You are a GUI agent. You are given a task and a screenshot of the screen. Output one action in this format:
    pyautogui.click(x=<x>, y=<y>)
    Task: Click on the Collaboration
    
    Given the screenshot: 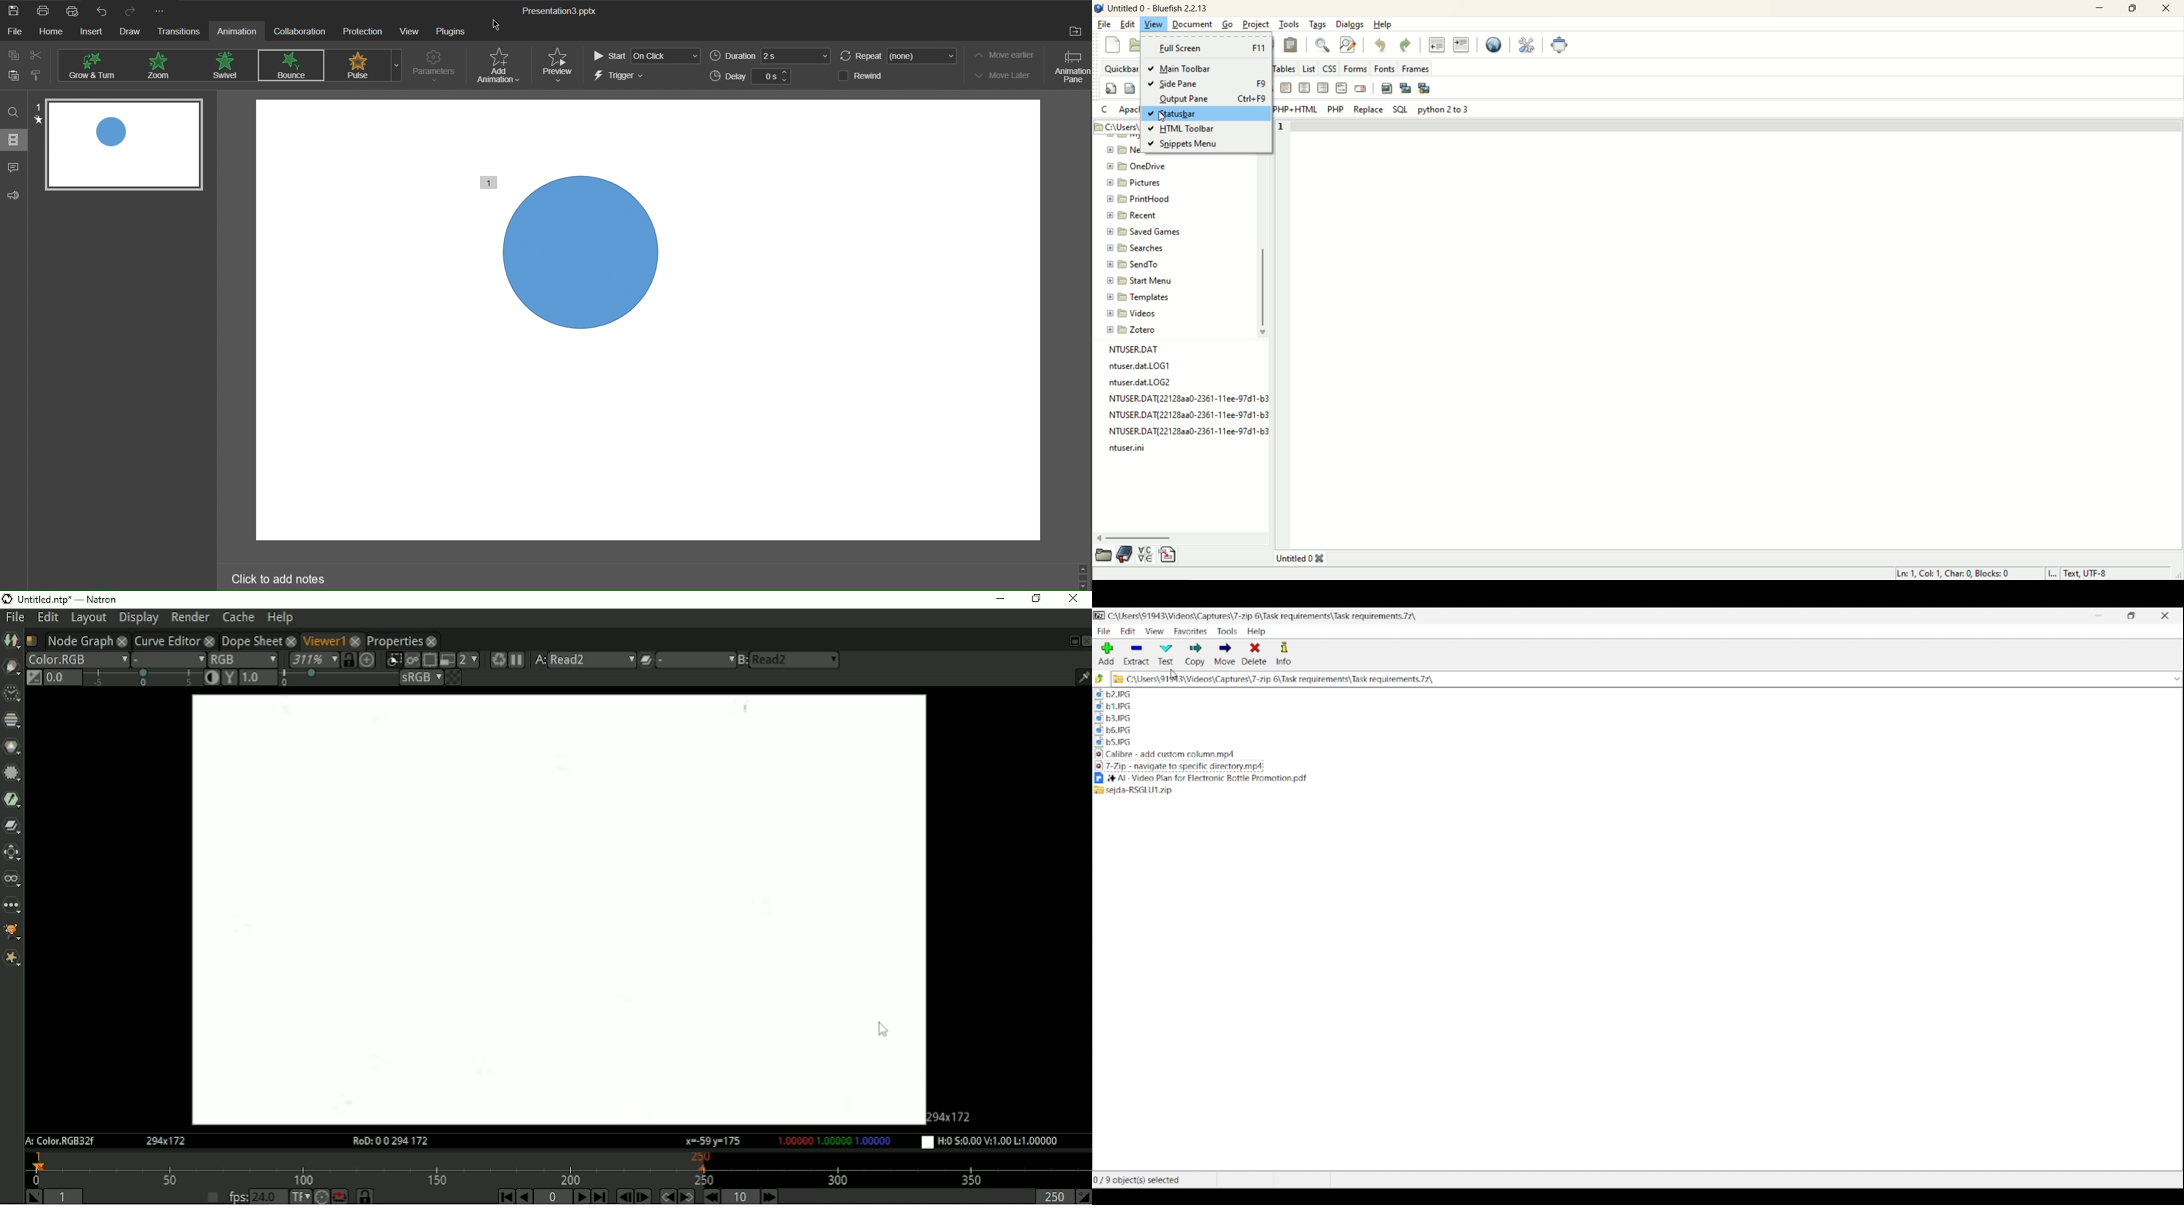 What is the action you would take?
    pyautogui.click(x=300, y=32)
    